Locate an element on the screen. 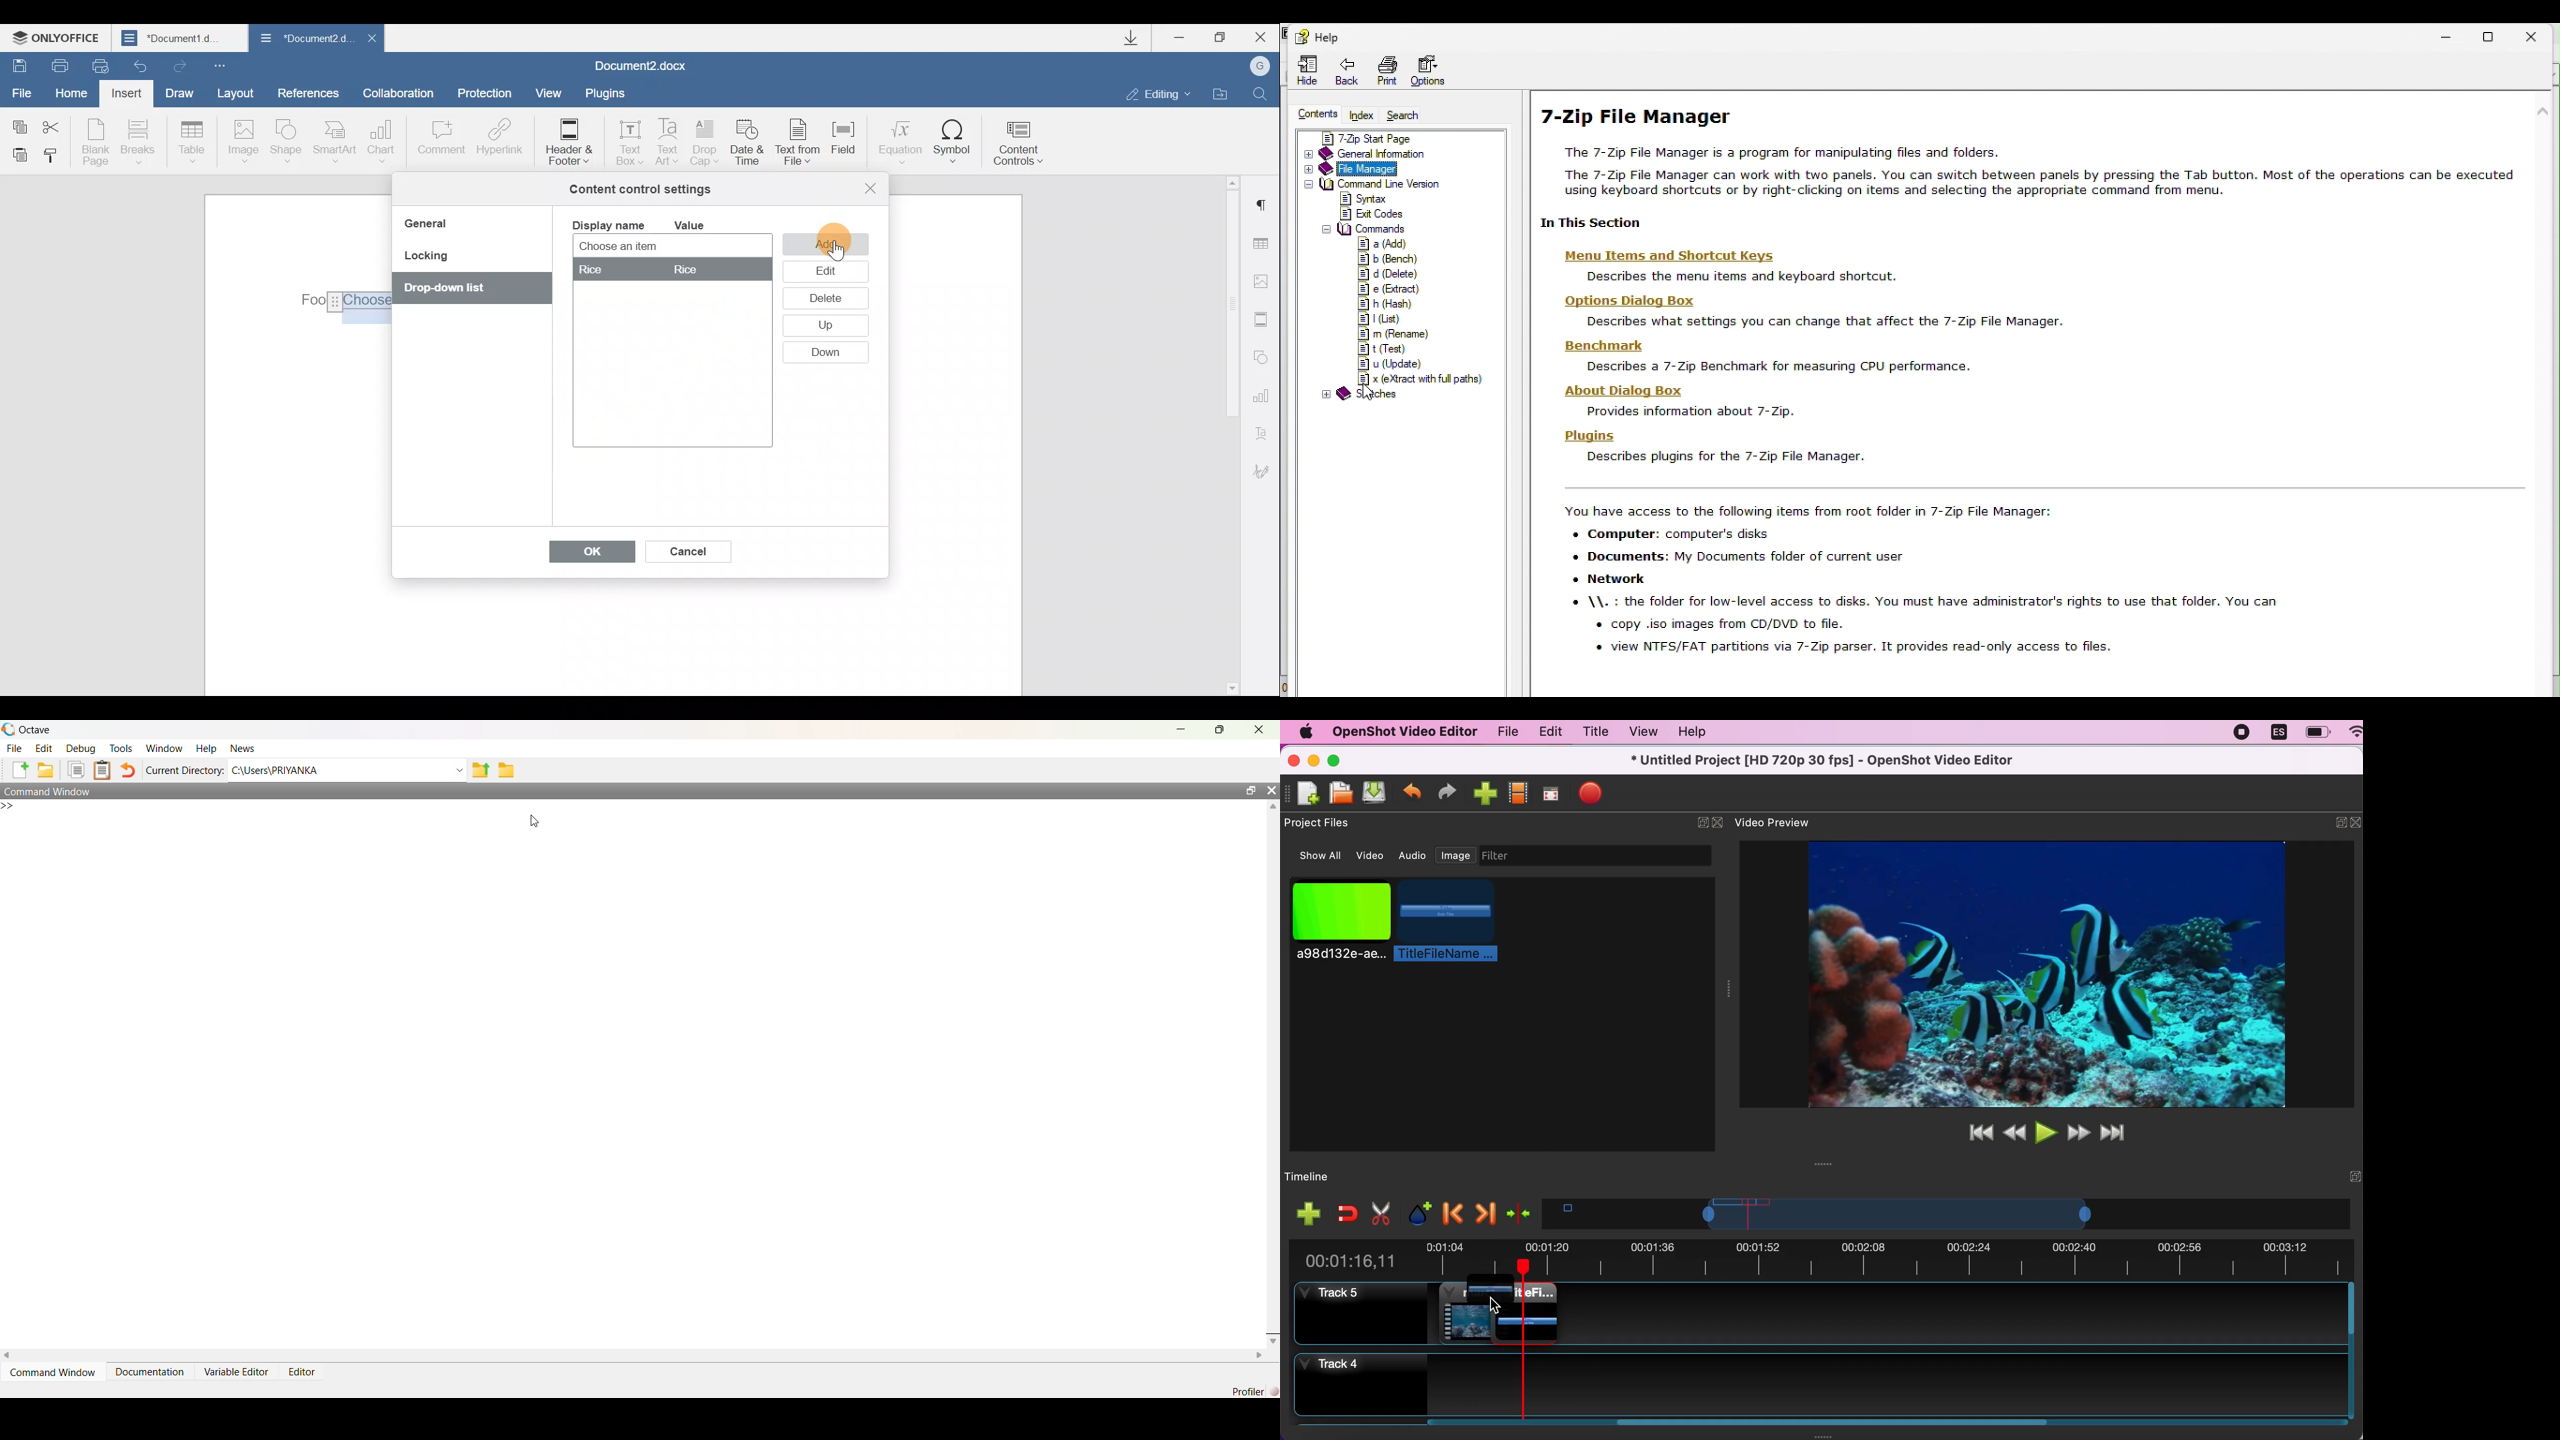  e (Extract) is located at coordinates (1392, 288).